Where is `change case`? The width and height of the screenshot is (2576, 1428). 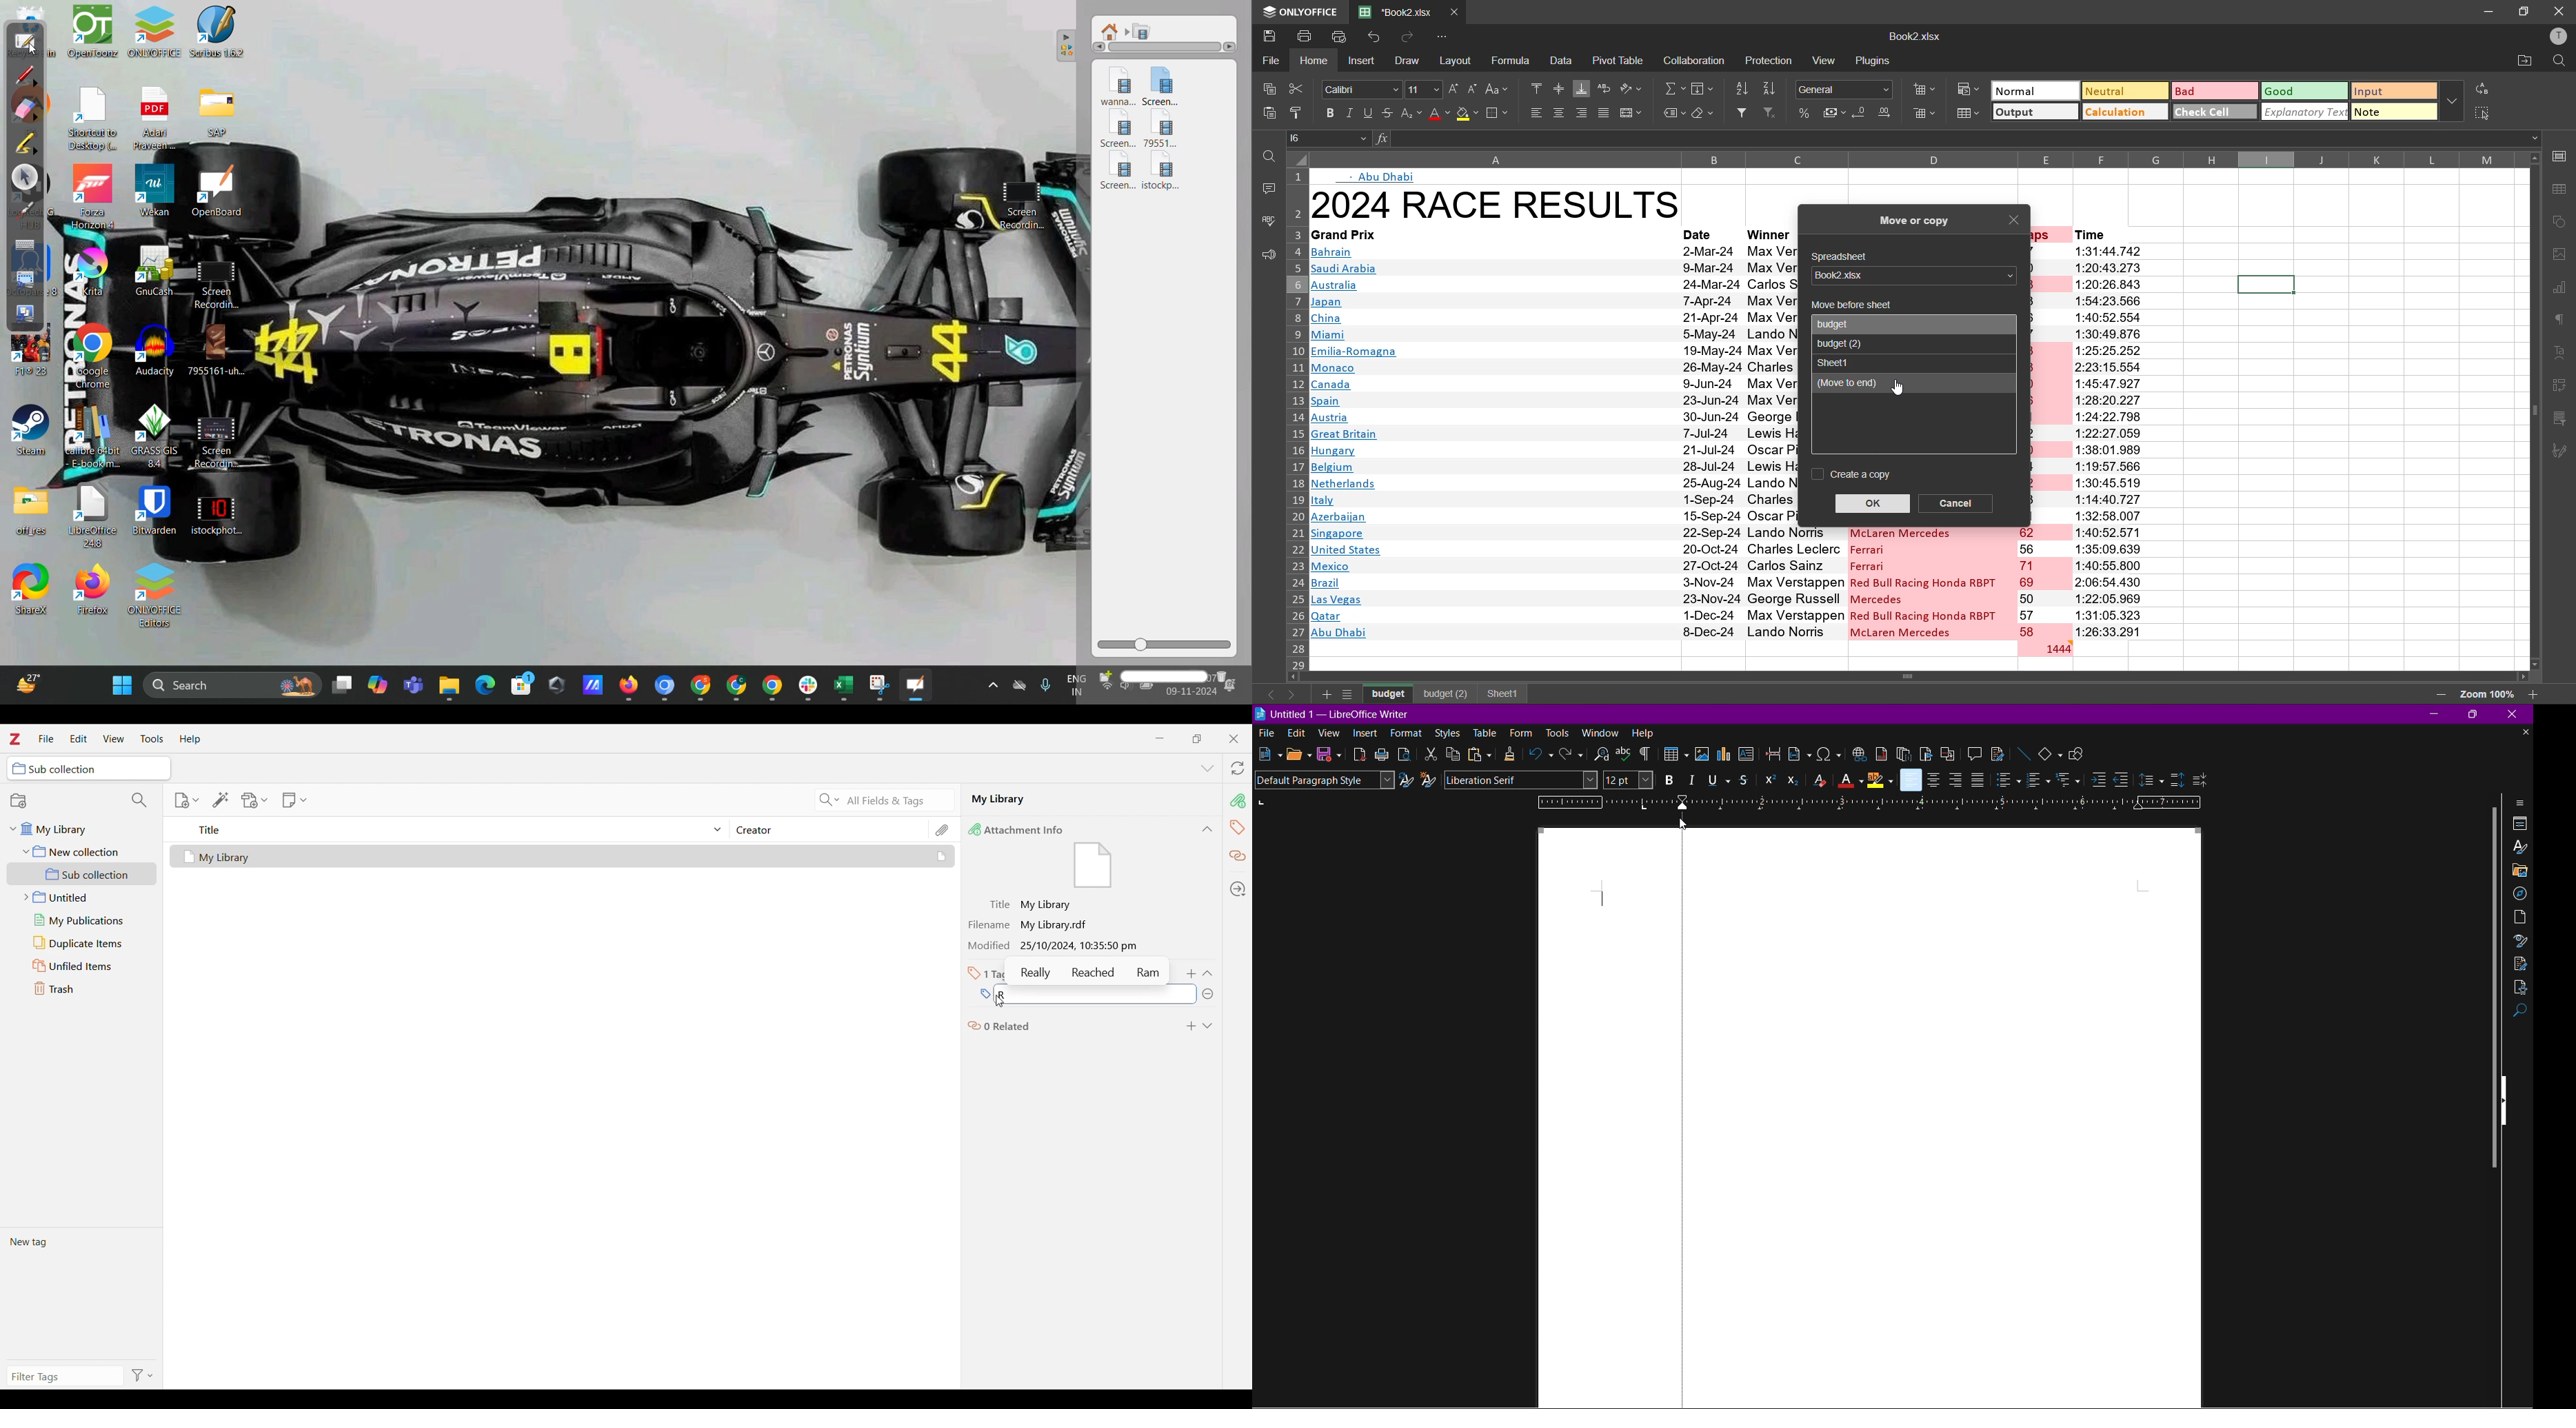
change case is located at coordinates (1500, 88).